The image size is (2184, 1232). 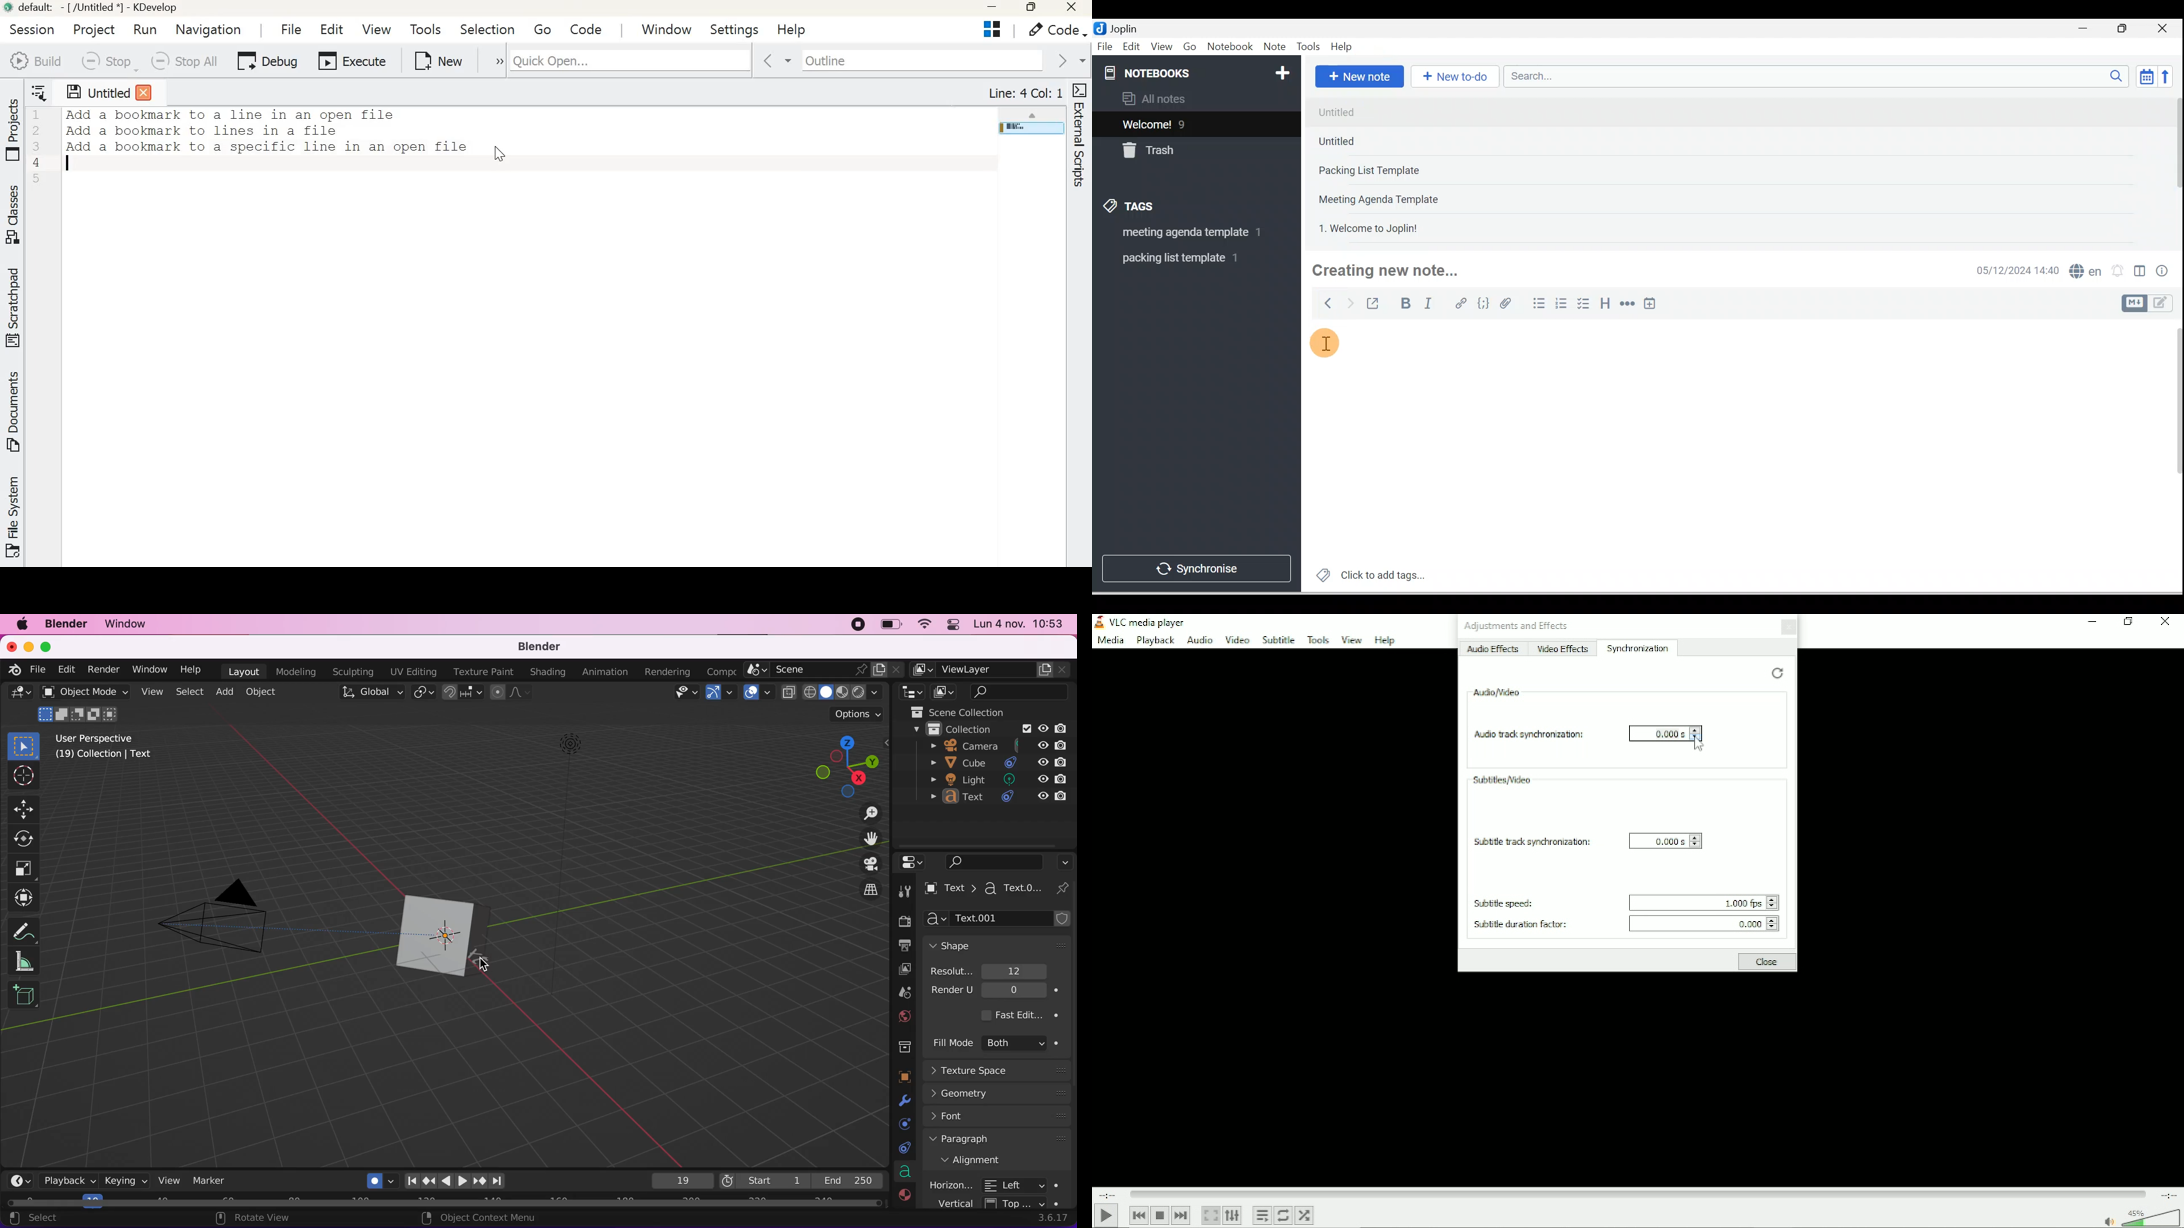 What do you see at coordinates (1405, 171) in the screenshot?
I see `Note 3` at bounding box center [1405, 171].